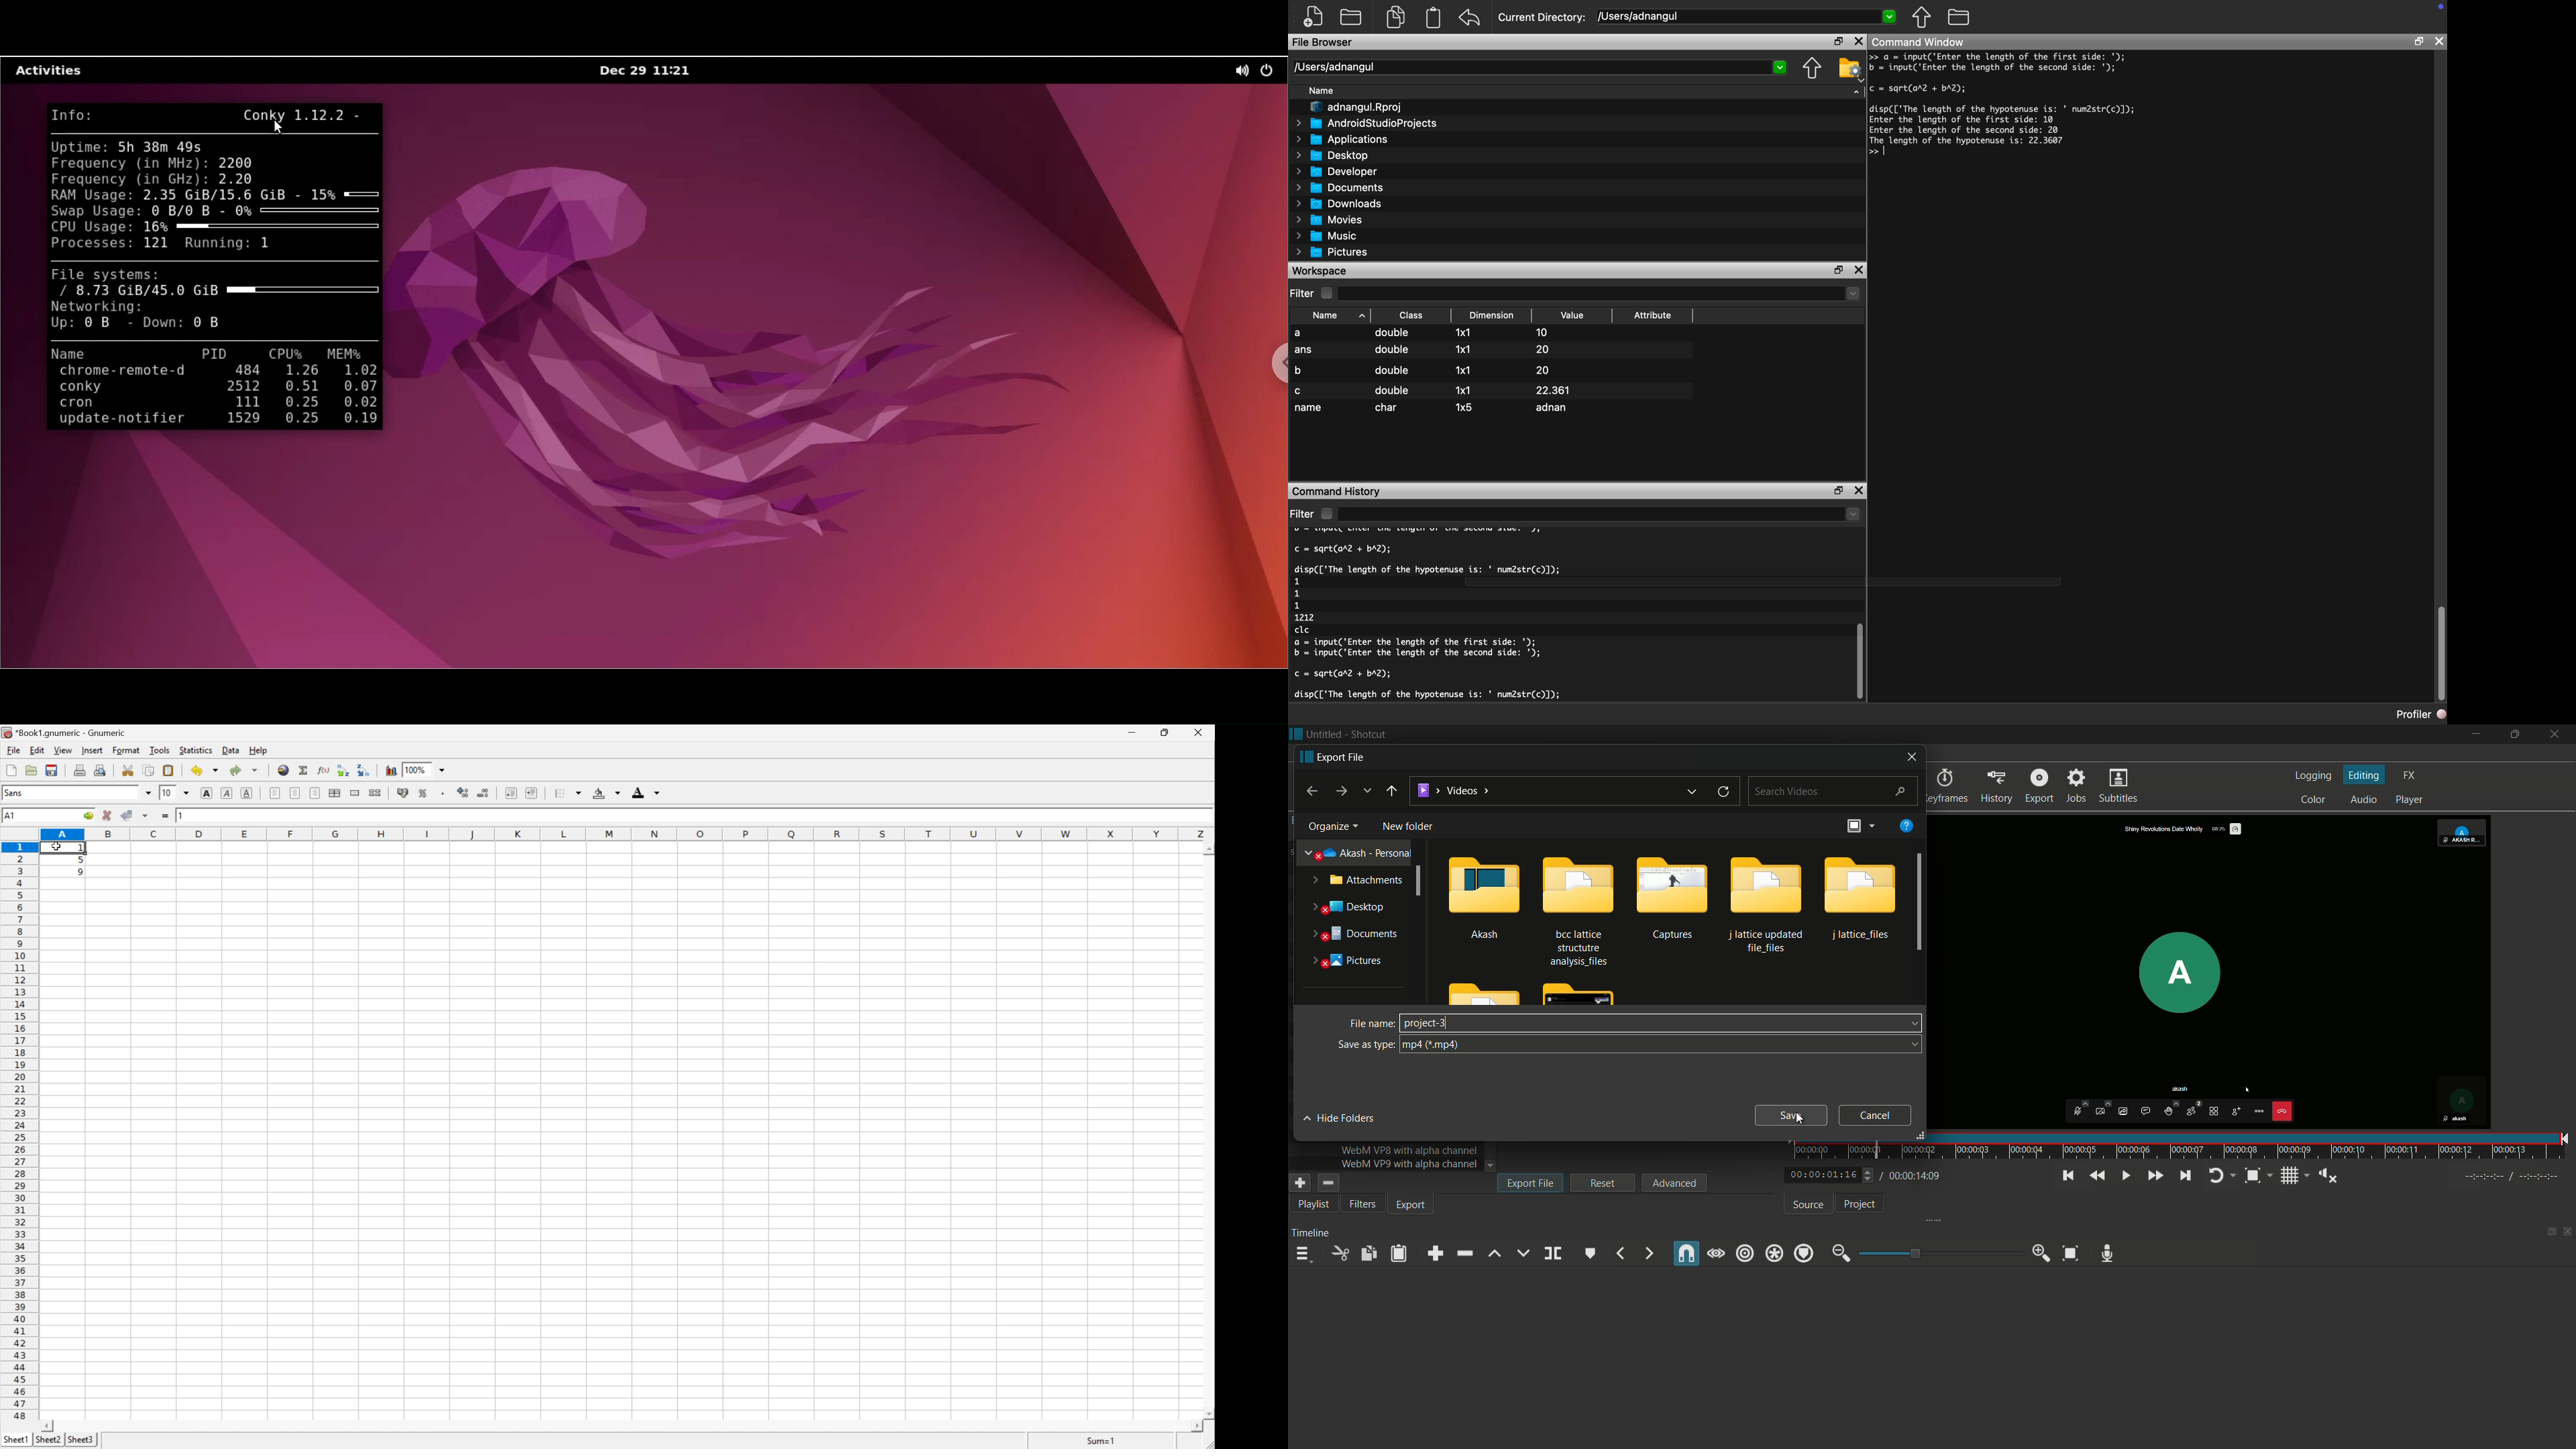  I want to click on cancel changes, so click(107, 815).